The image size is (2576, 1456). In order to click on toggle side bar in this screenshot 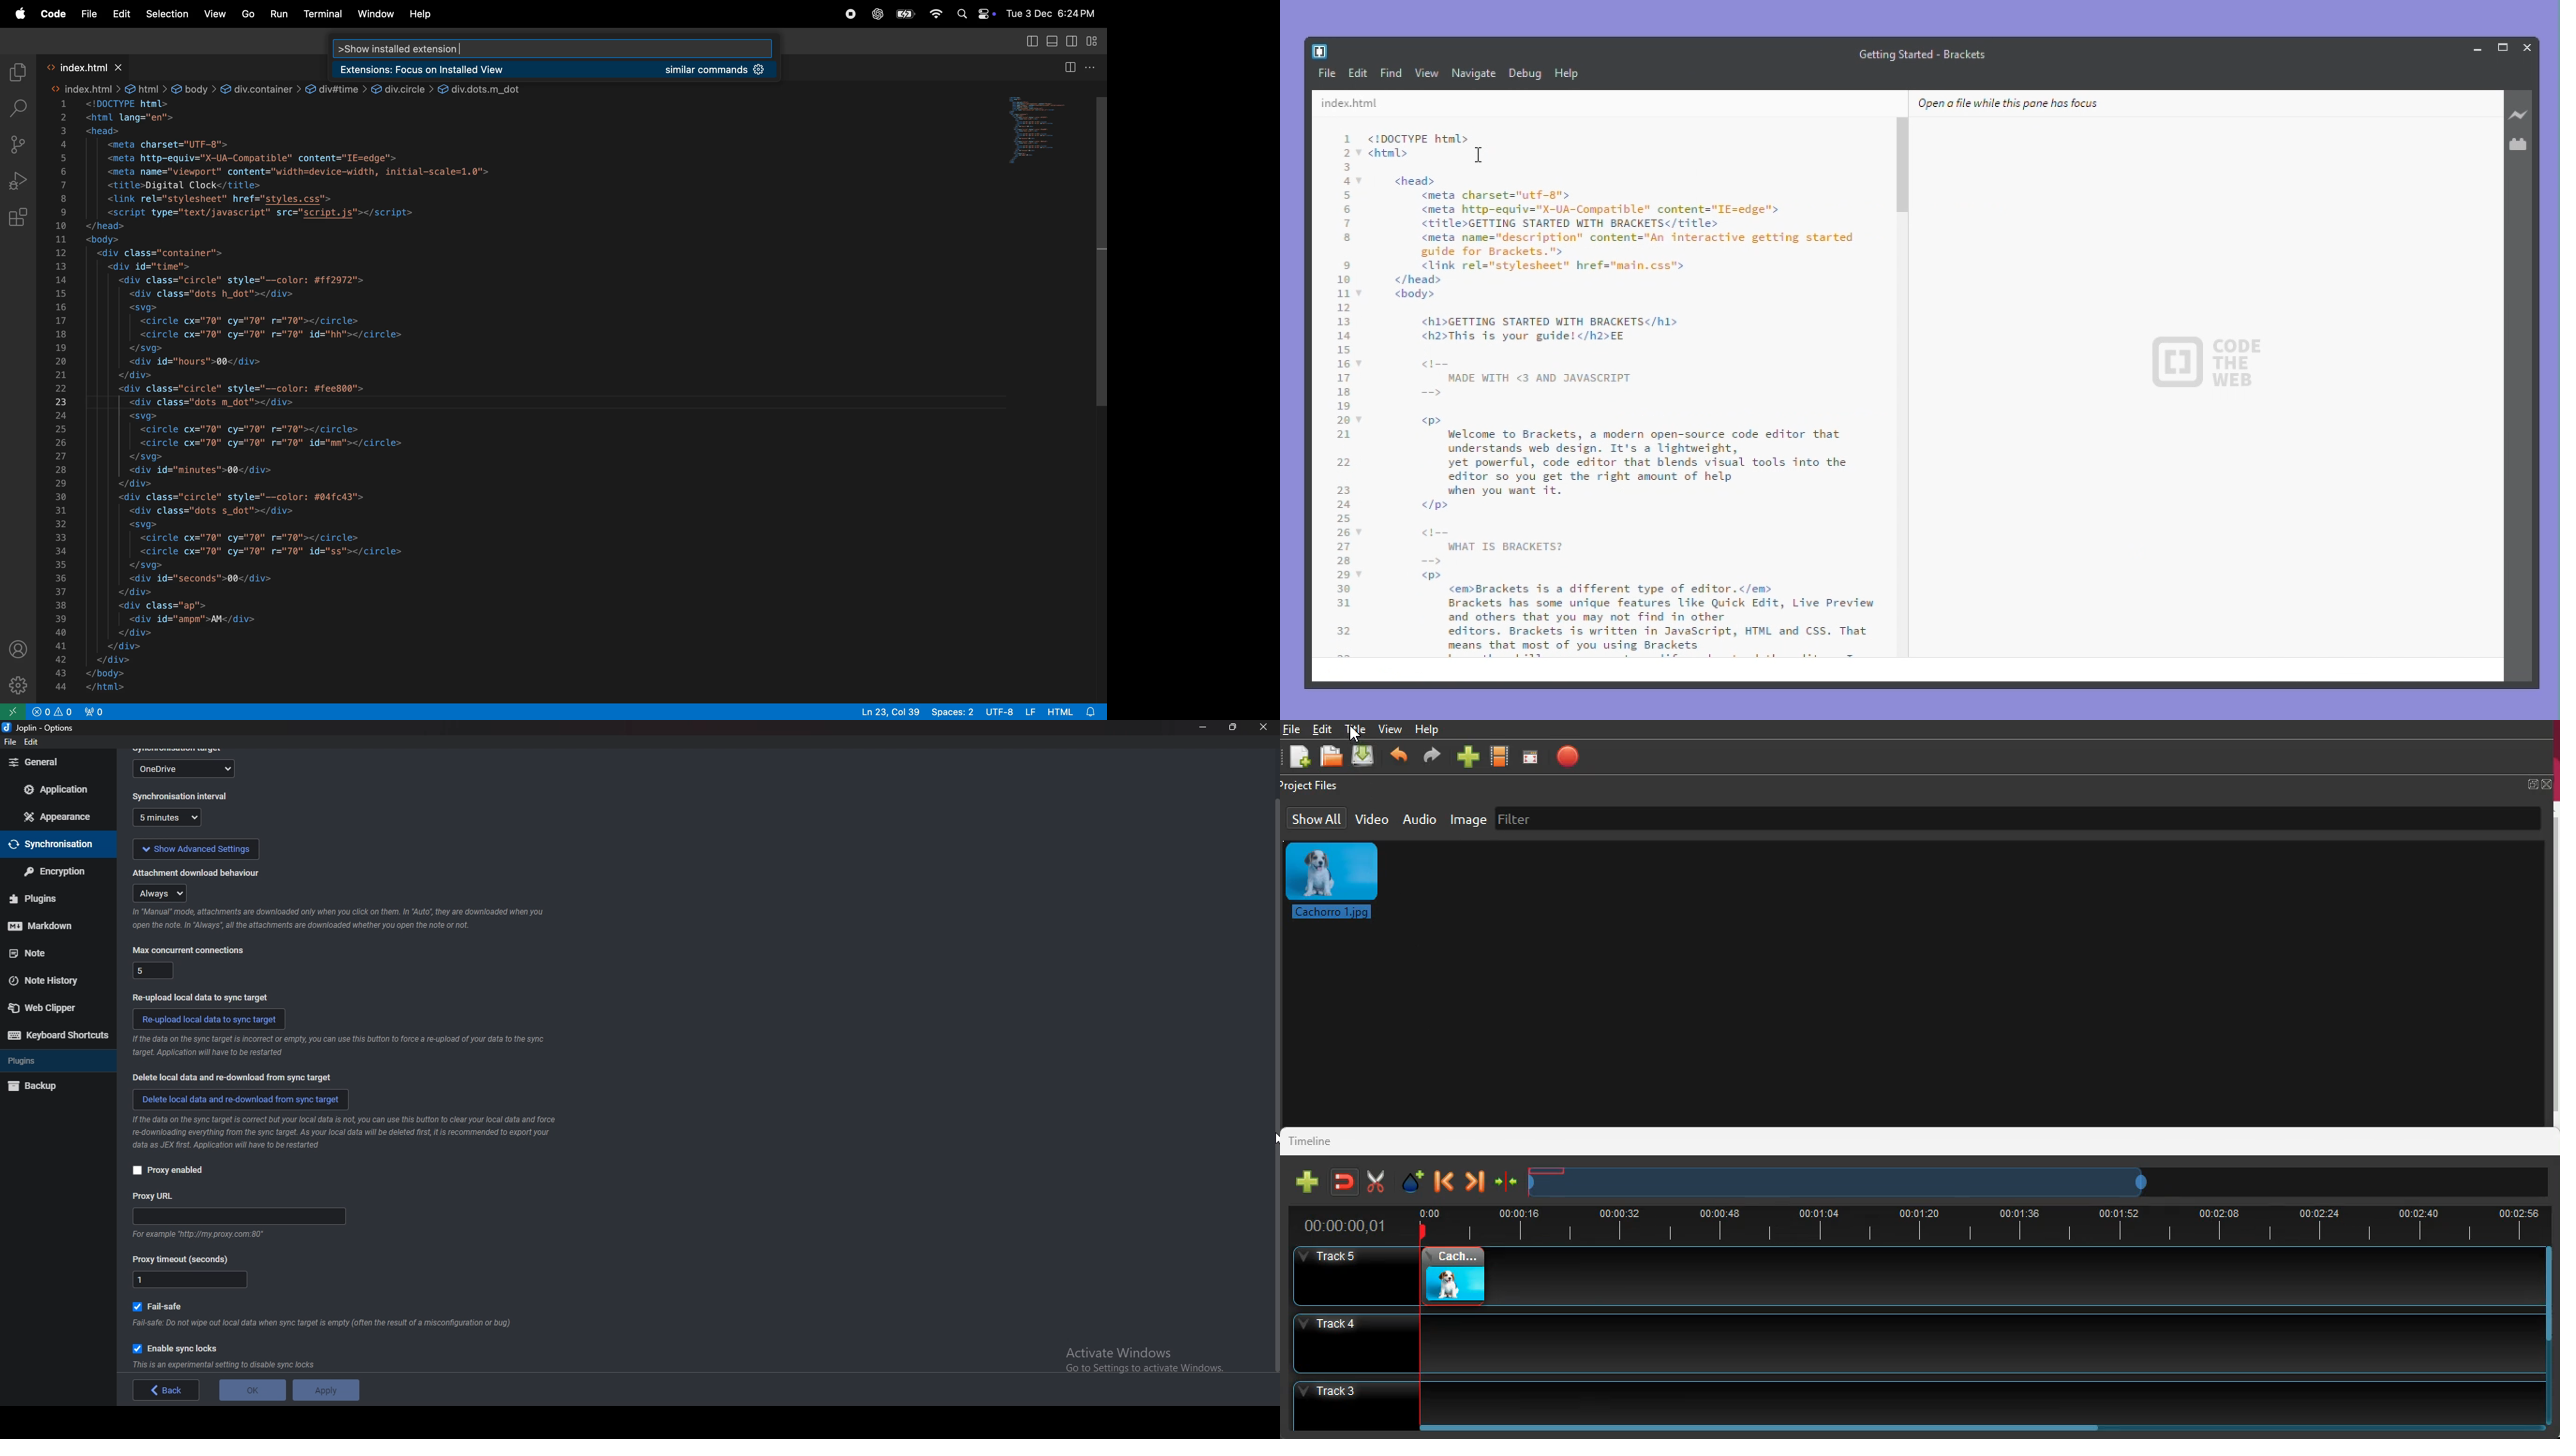, I will do `click(1033, 42)`.